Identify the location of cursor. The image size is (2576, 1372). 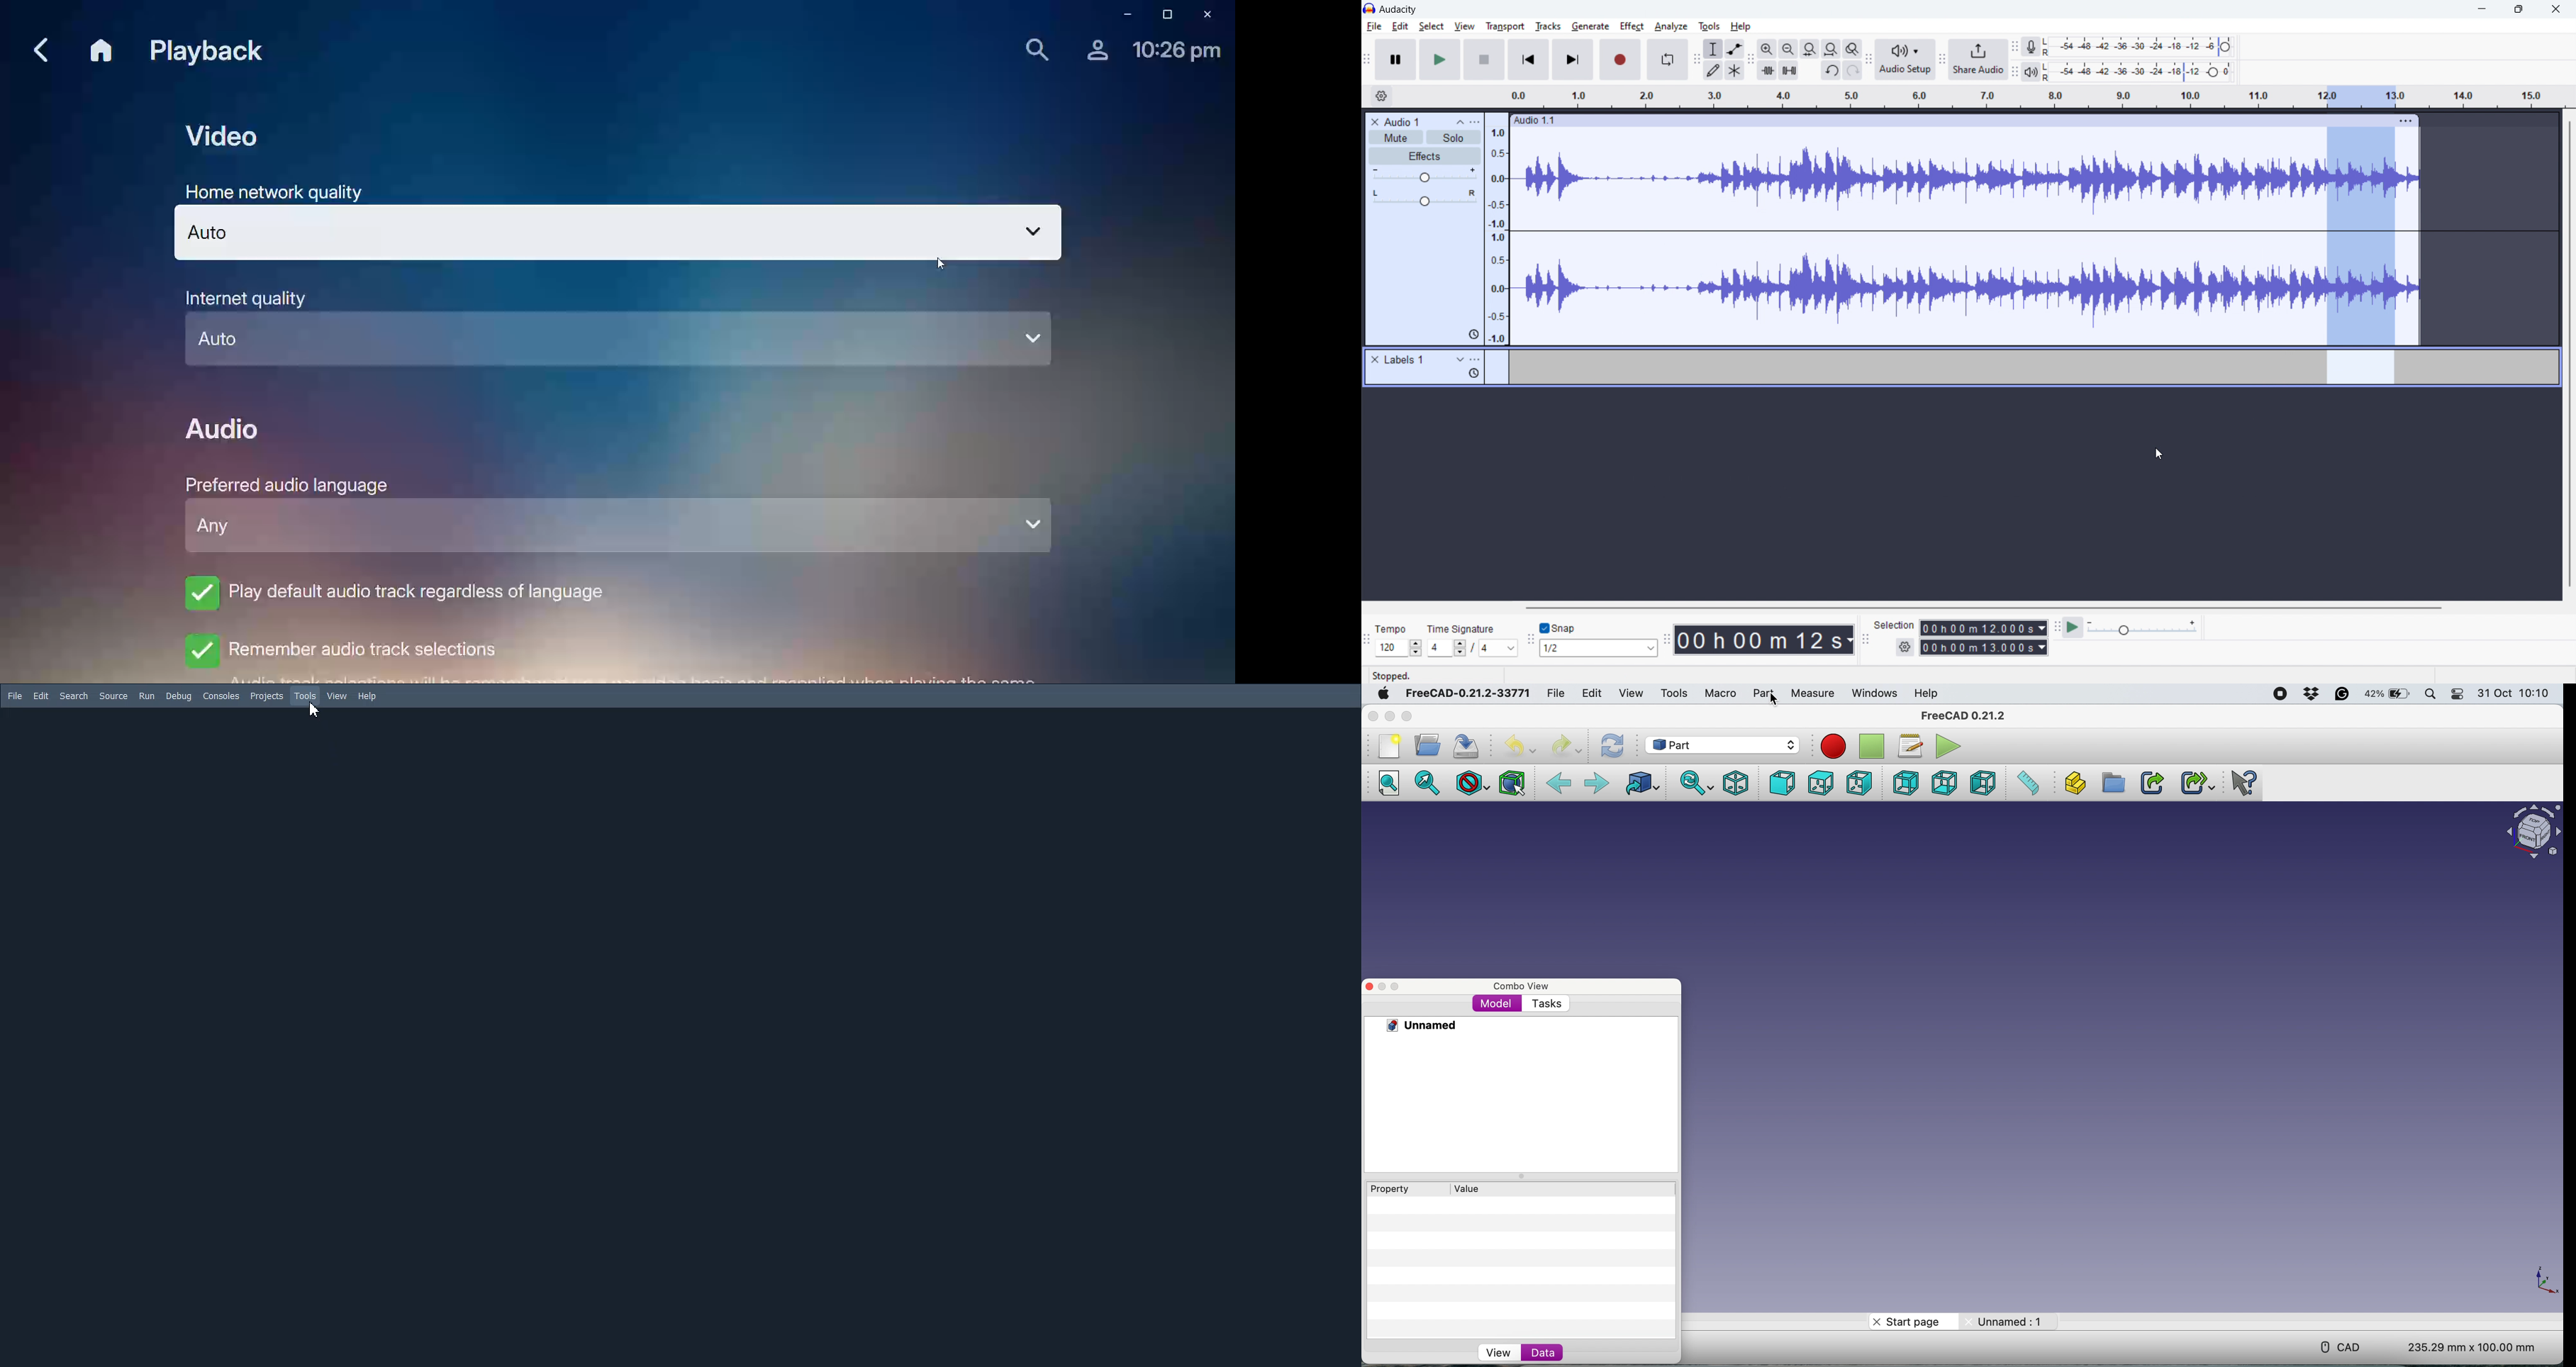
(314, 710).